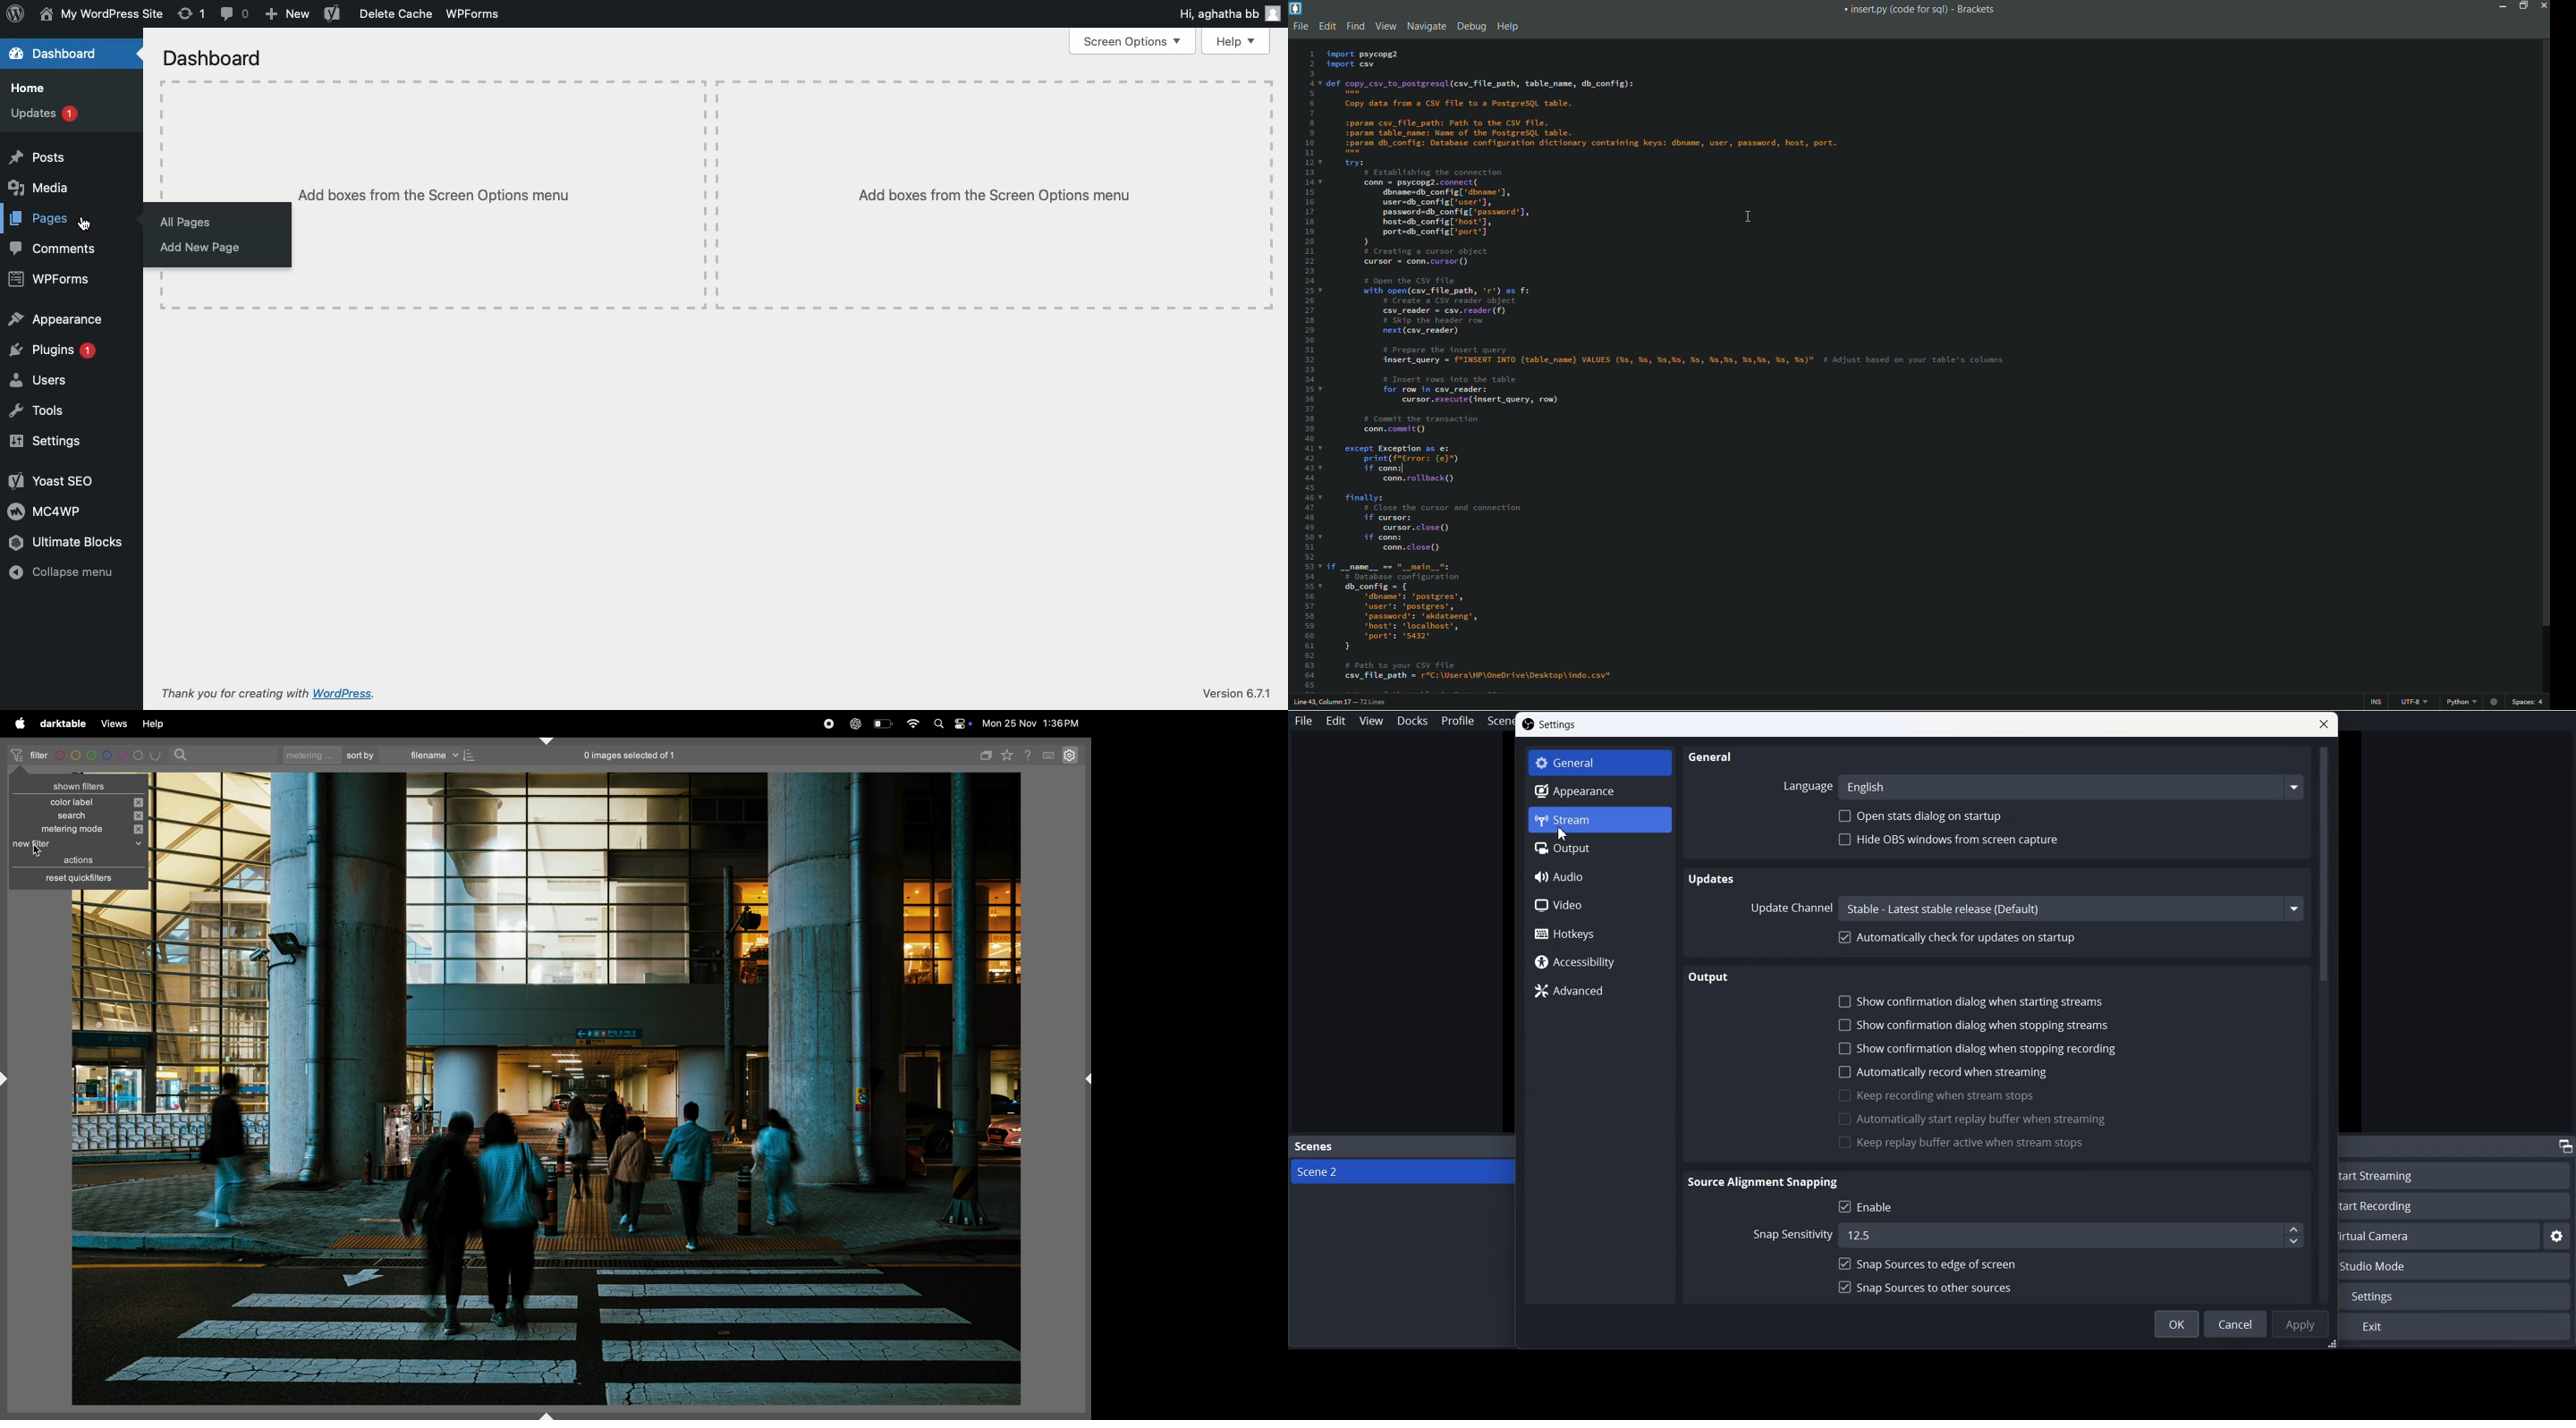 Image resolution: width=2576 pixels, height=1428 pixels. What do you see at coordinates (1923, 816) in the screenshot?
I see `Open stats dialogue on startup` at bounding box center [1923, 816].